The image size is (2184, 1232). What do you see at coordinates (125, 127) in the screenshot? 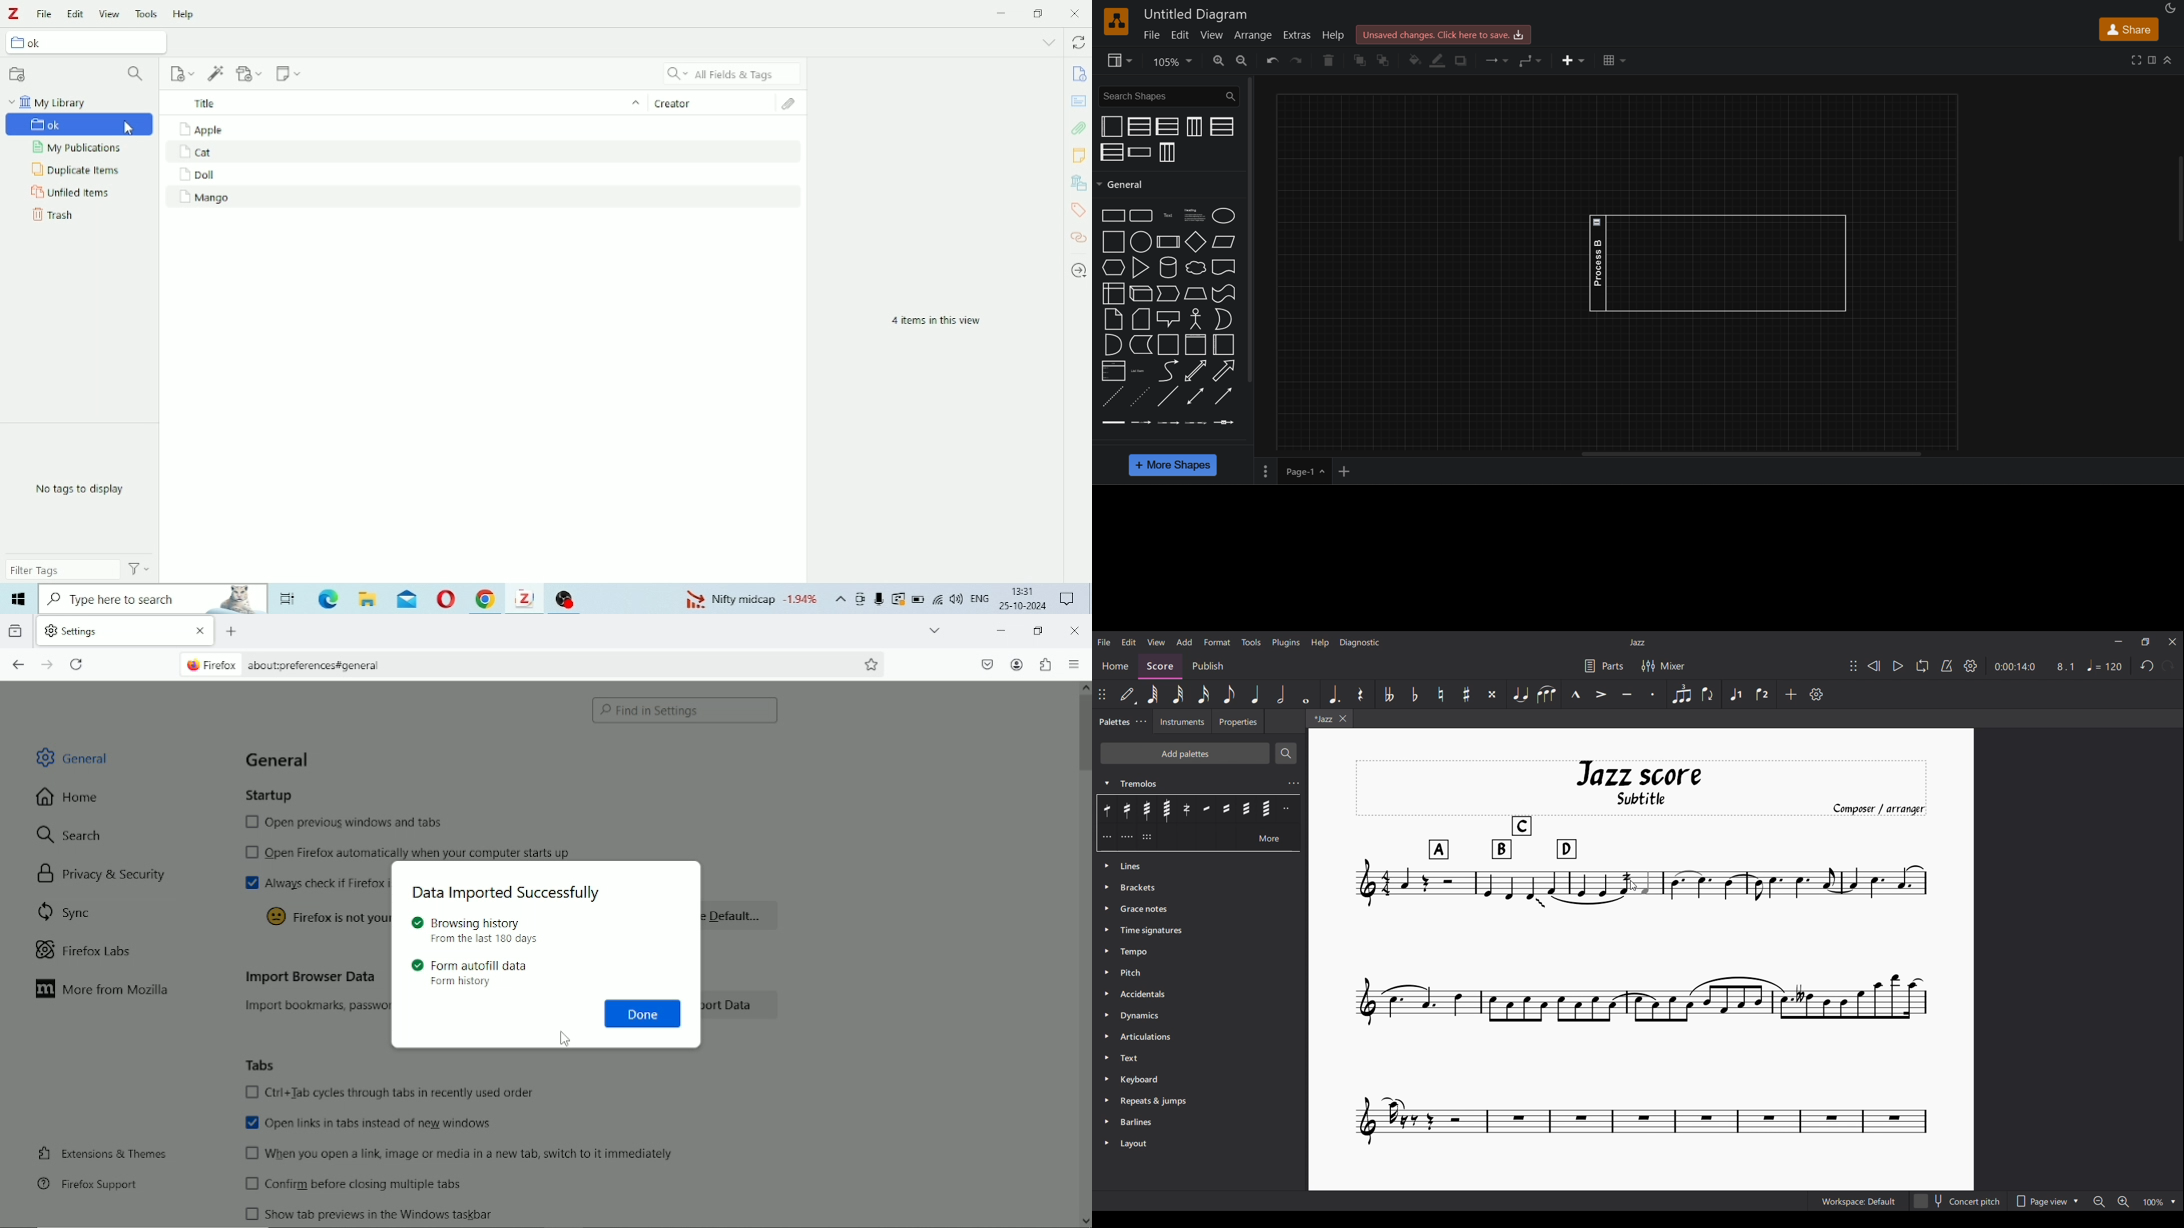
I see `Cursor` at bounding box center [125, 127].